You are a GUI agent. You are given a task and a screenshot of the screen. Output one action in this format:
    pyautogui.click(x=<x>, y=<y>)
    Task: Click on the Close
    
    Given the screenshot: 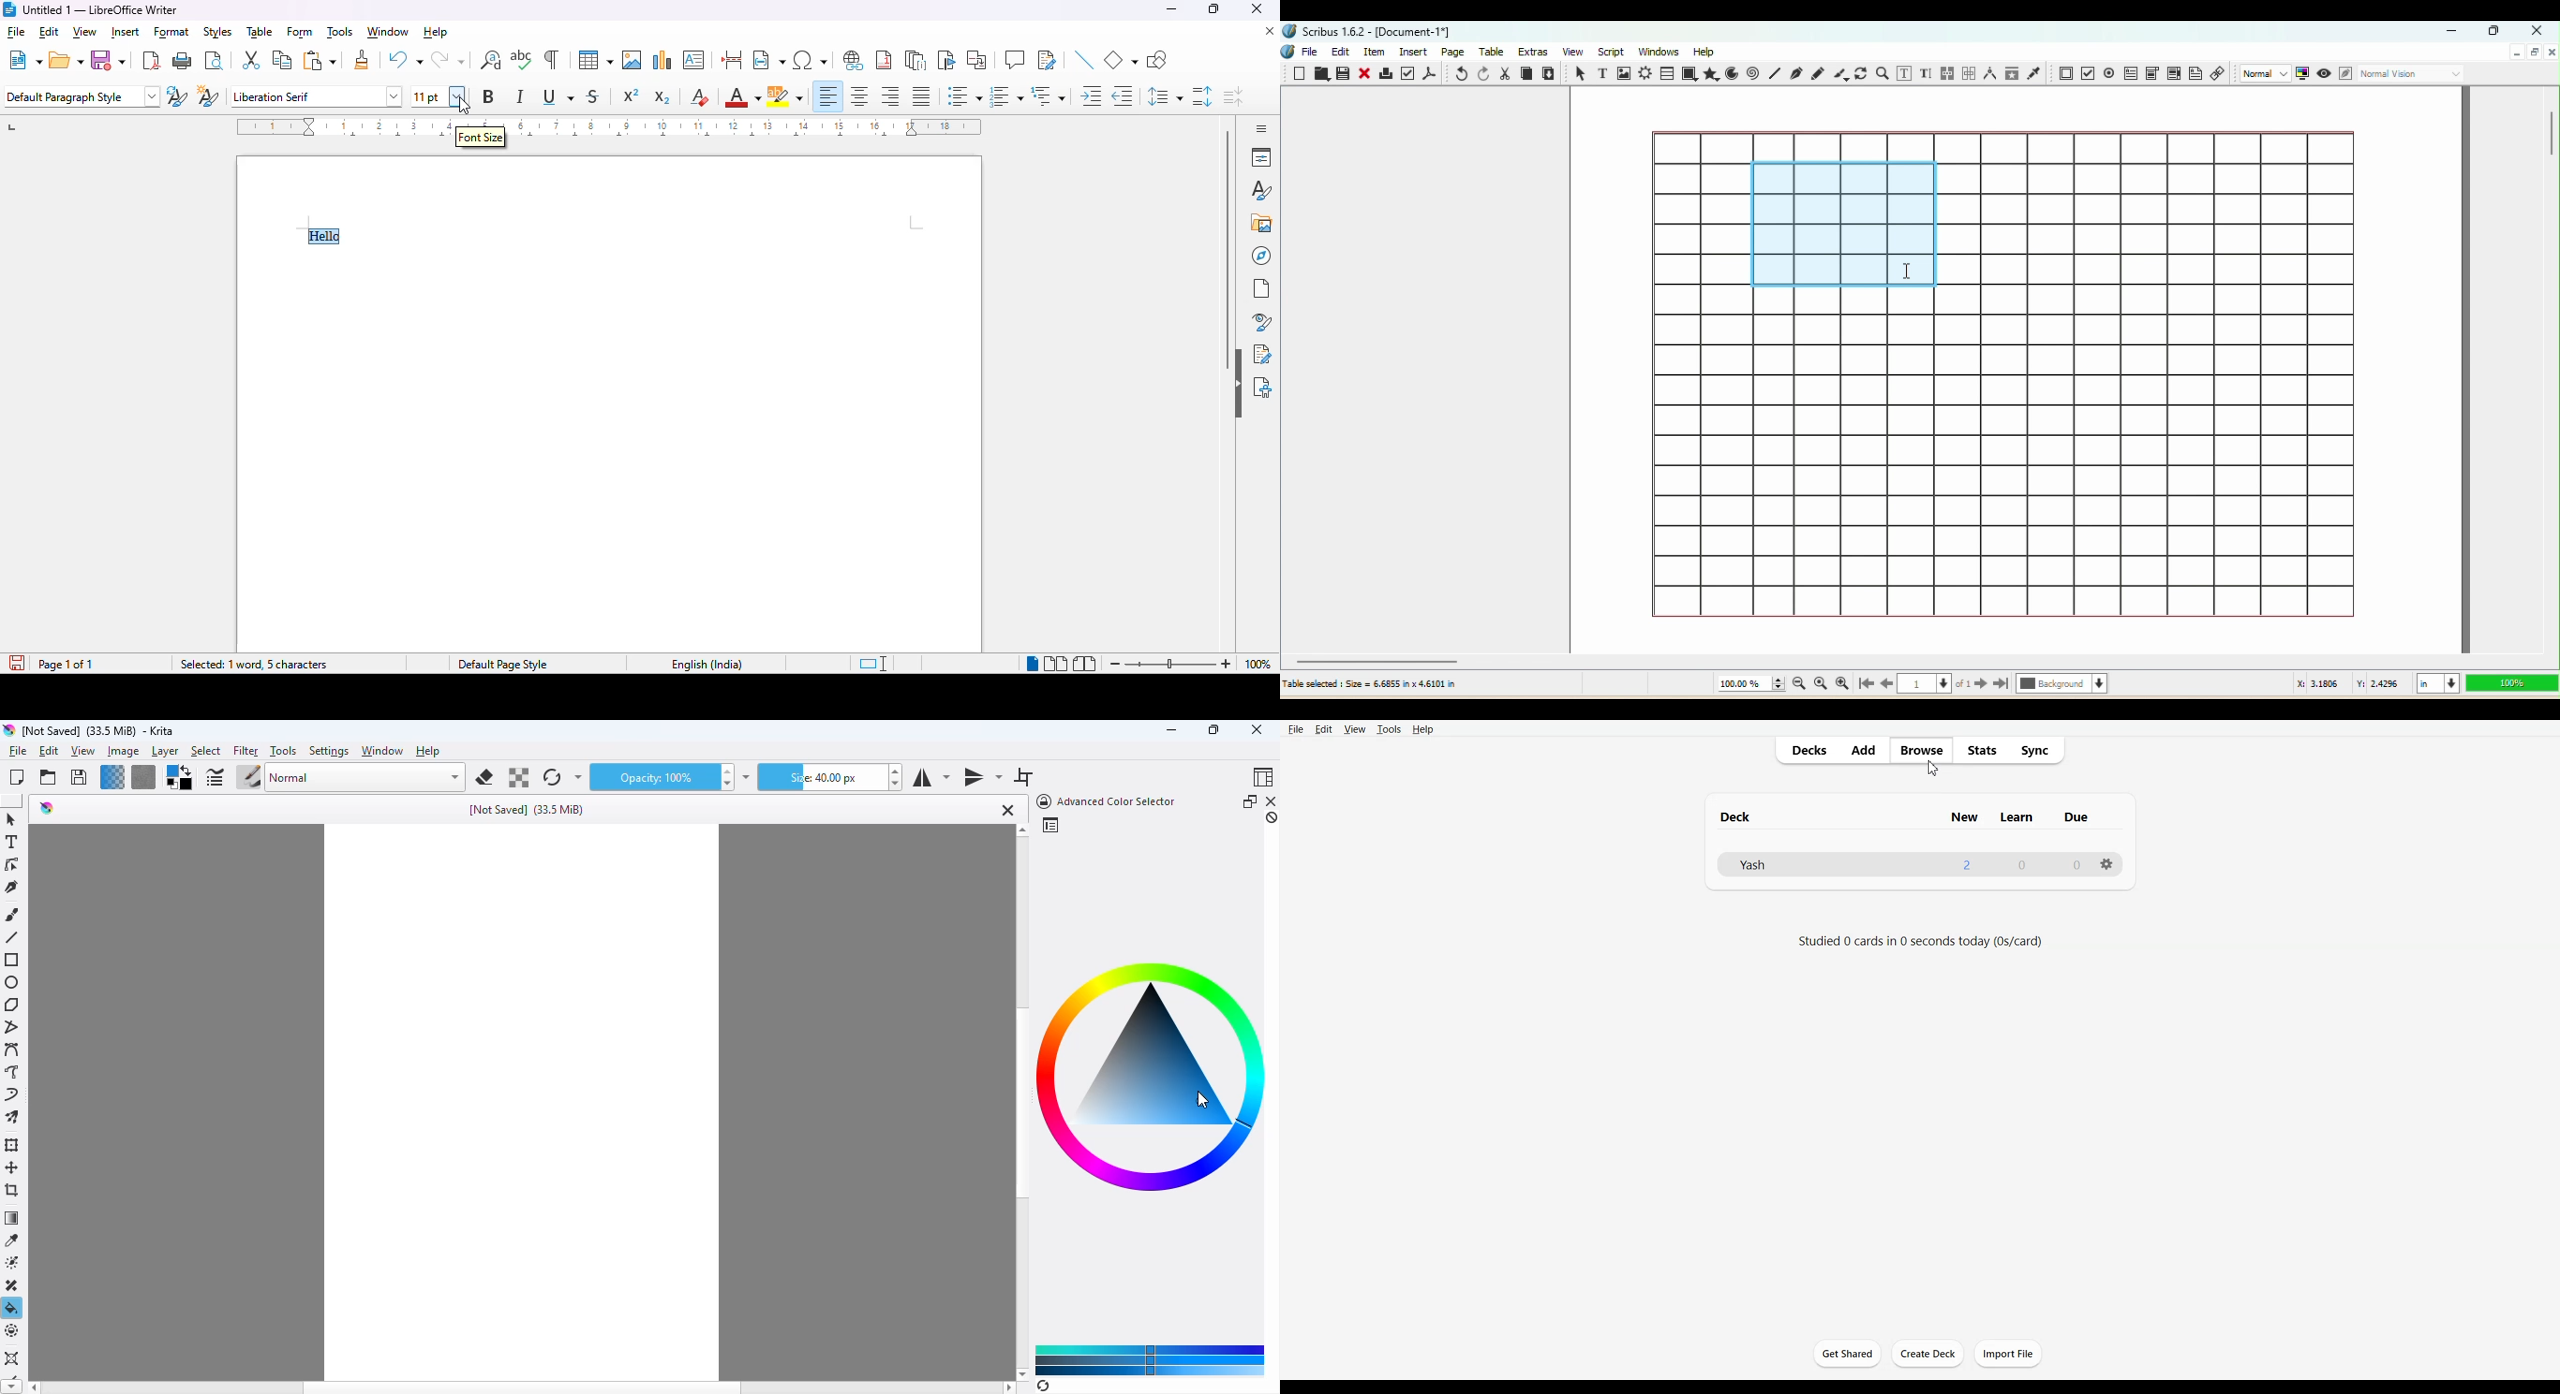 What is the action you would take?
    pyautogui.click(x=2534, y=29)
    